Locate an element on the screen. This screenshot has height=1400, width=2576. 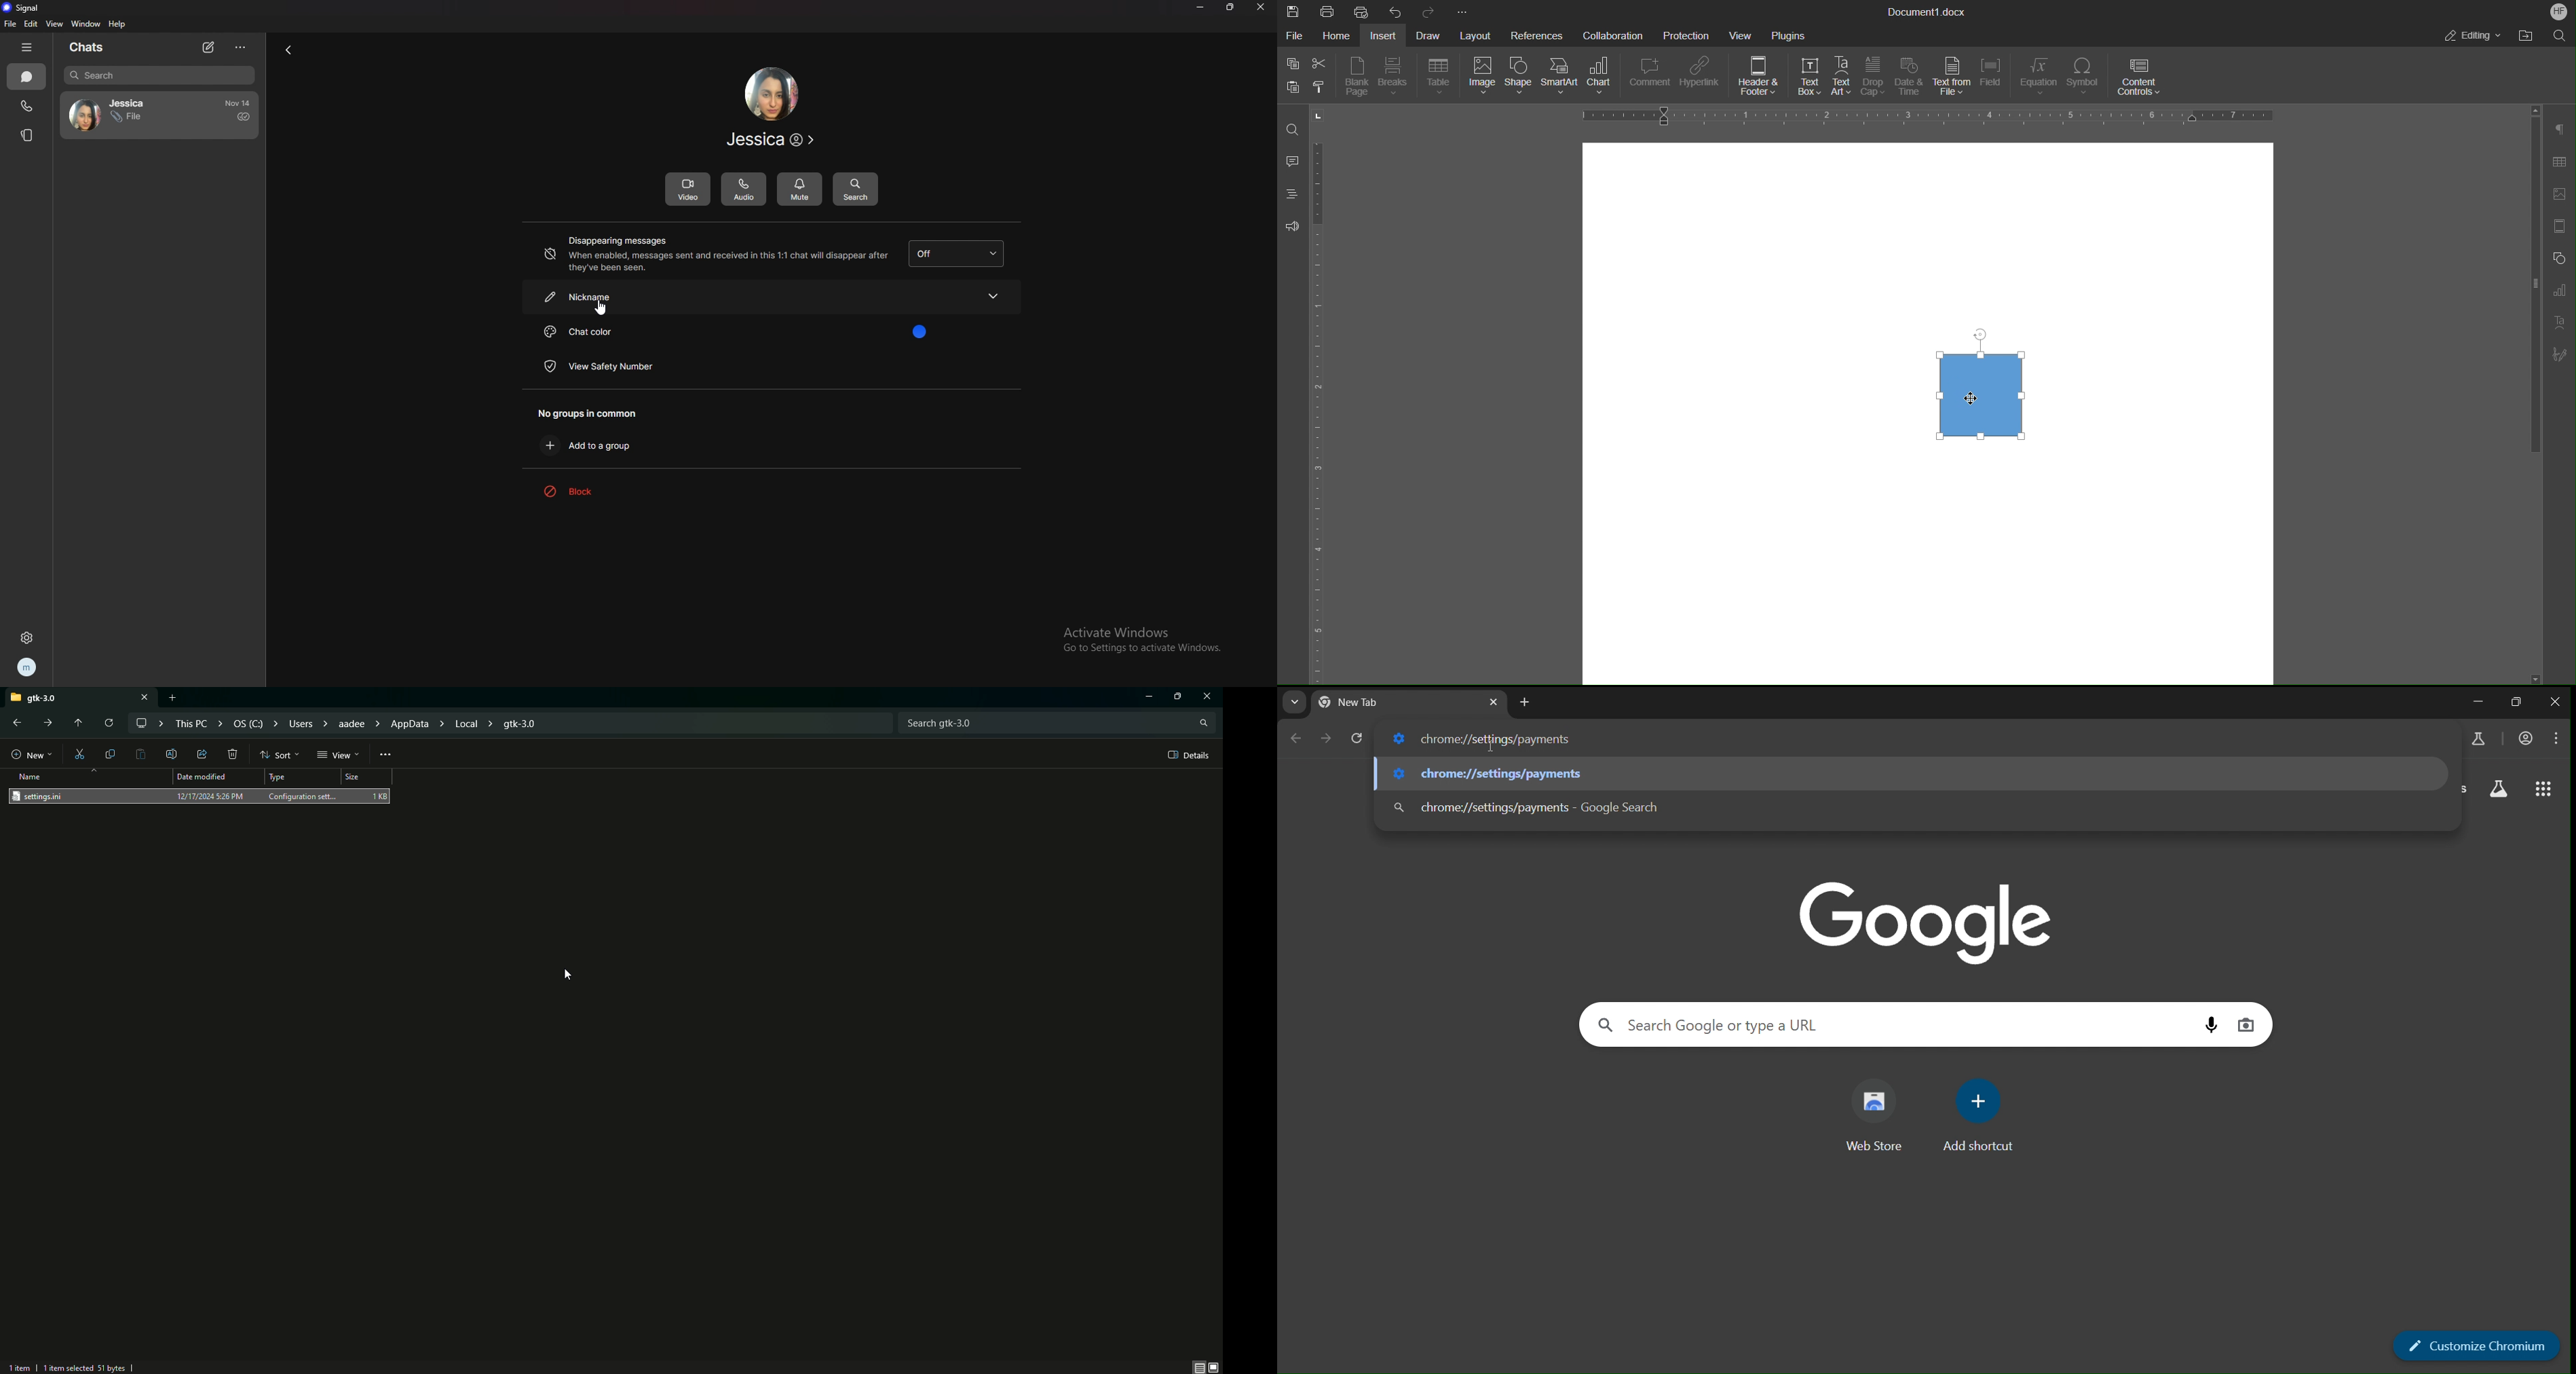
Date & Time is located at coordinates (1911, 78).